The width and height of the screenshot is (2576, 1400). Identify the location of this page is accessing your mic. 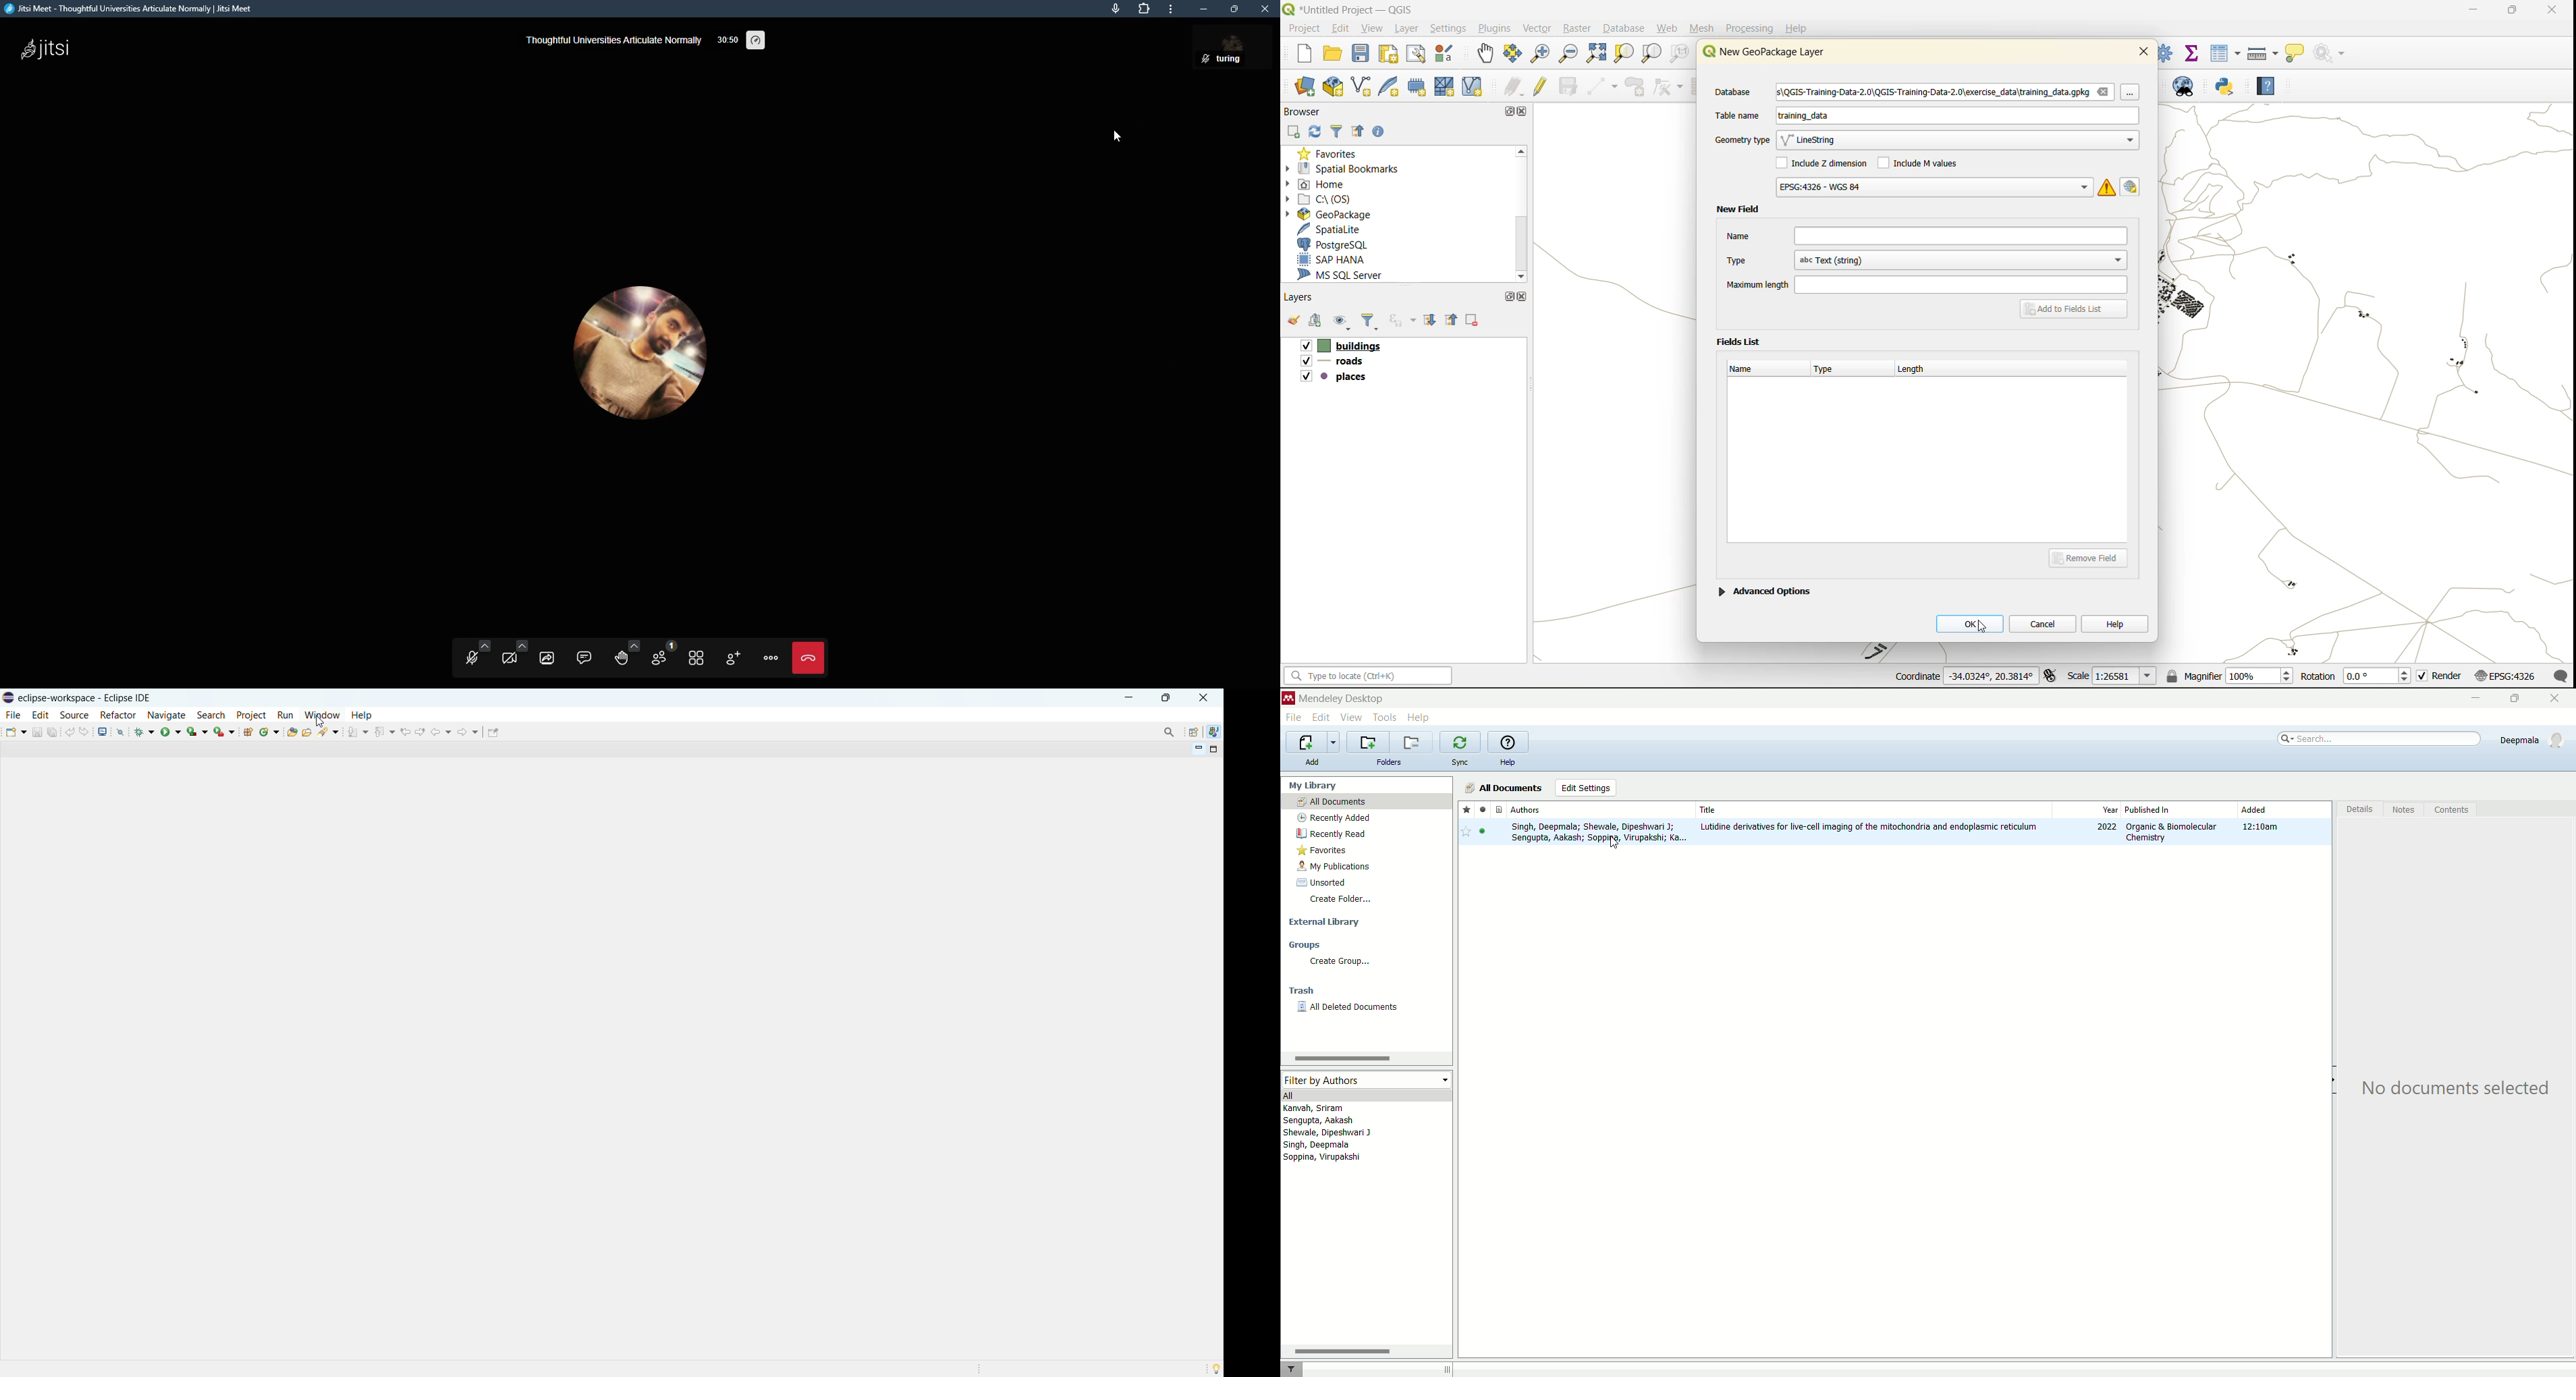
(1115, 9).